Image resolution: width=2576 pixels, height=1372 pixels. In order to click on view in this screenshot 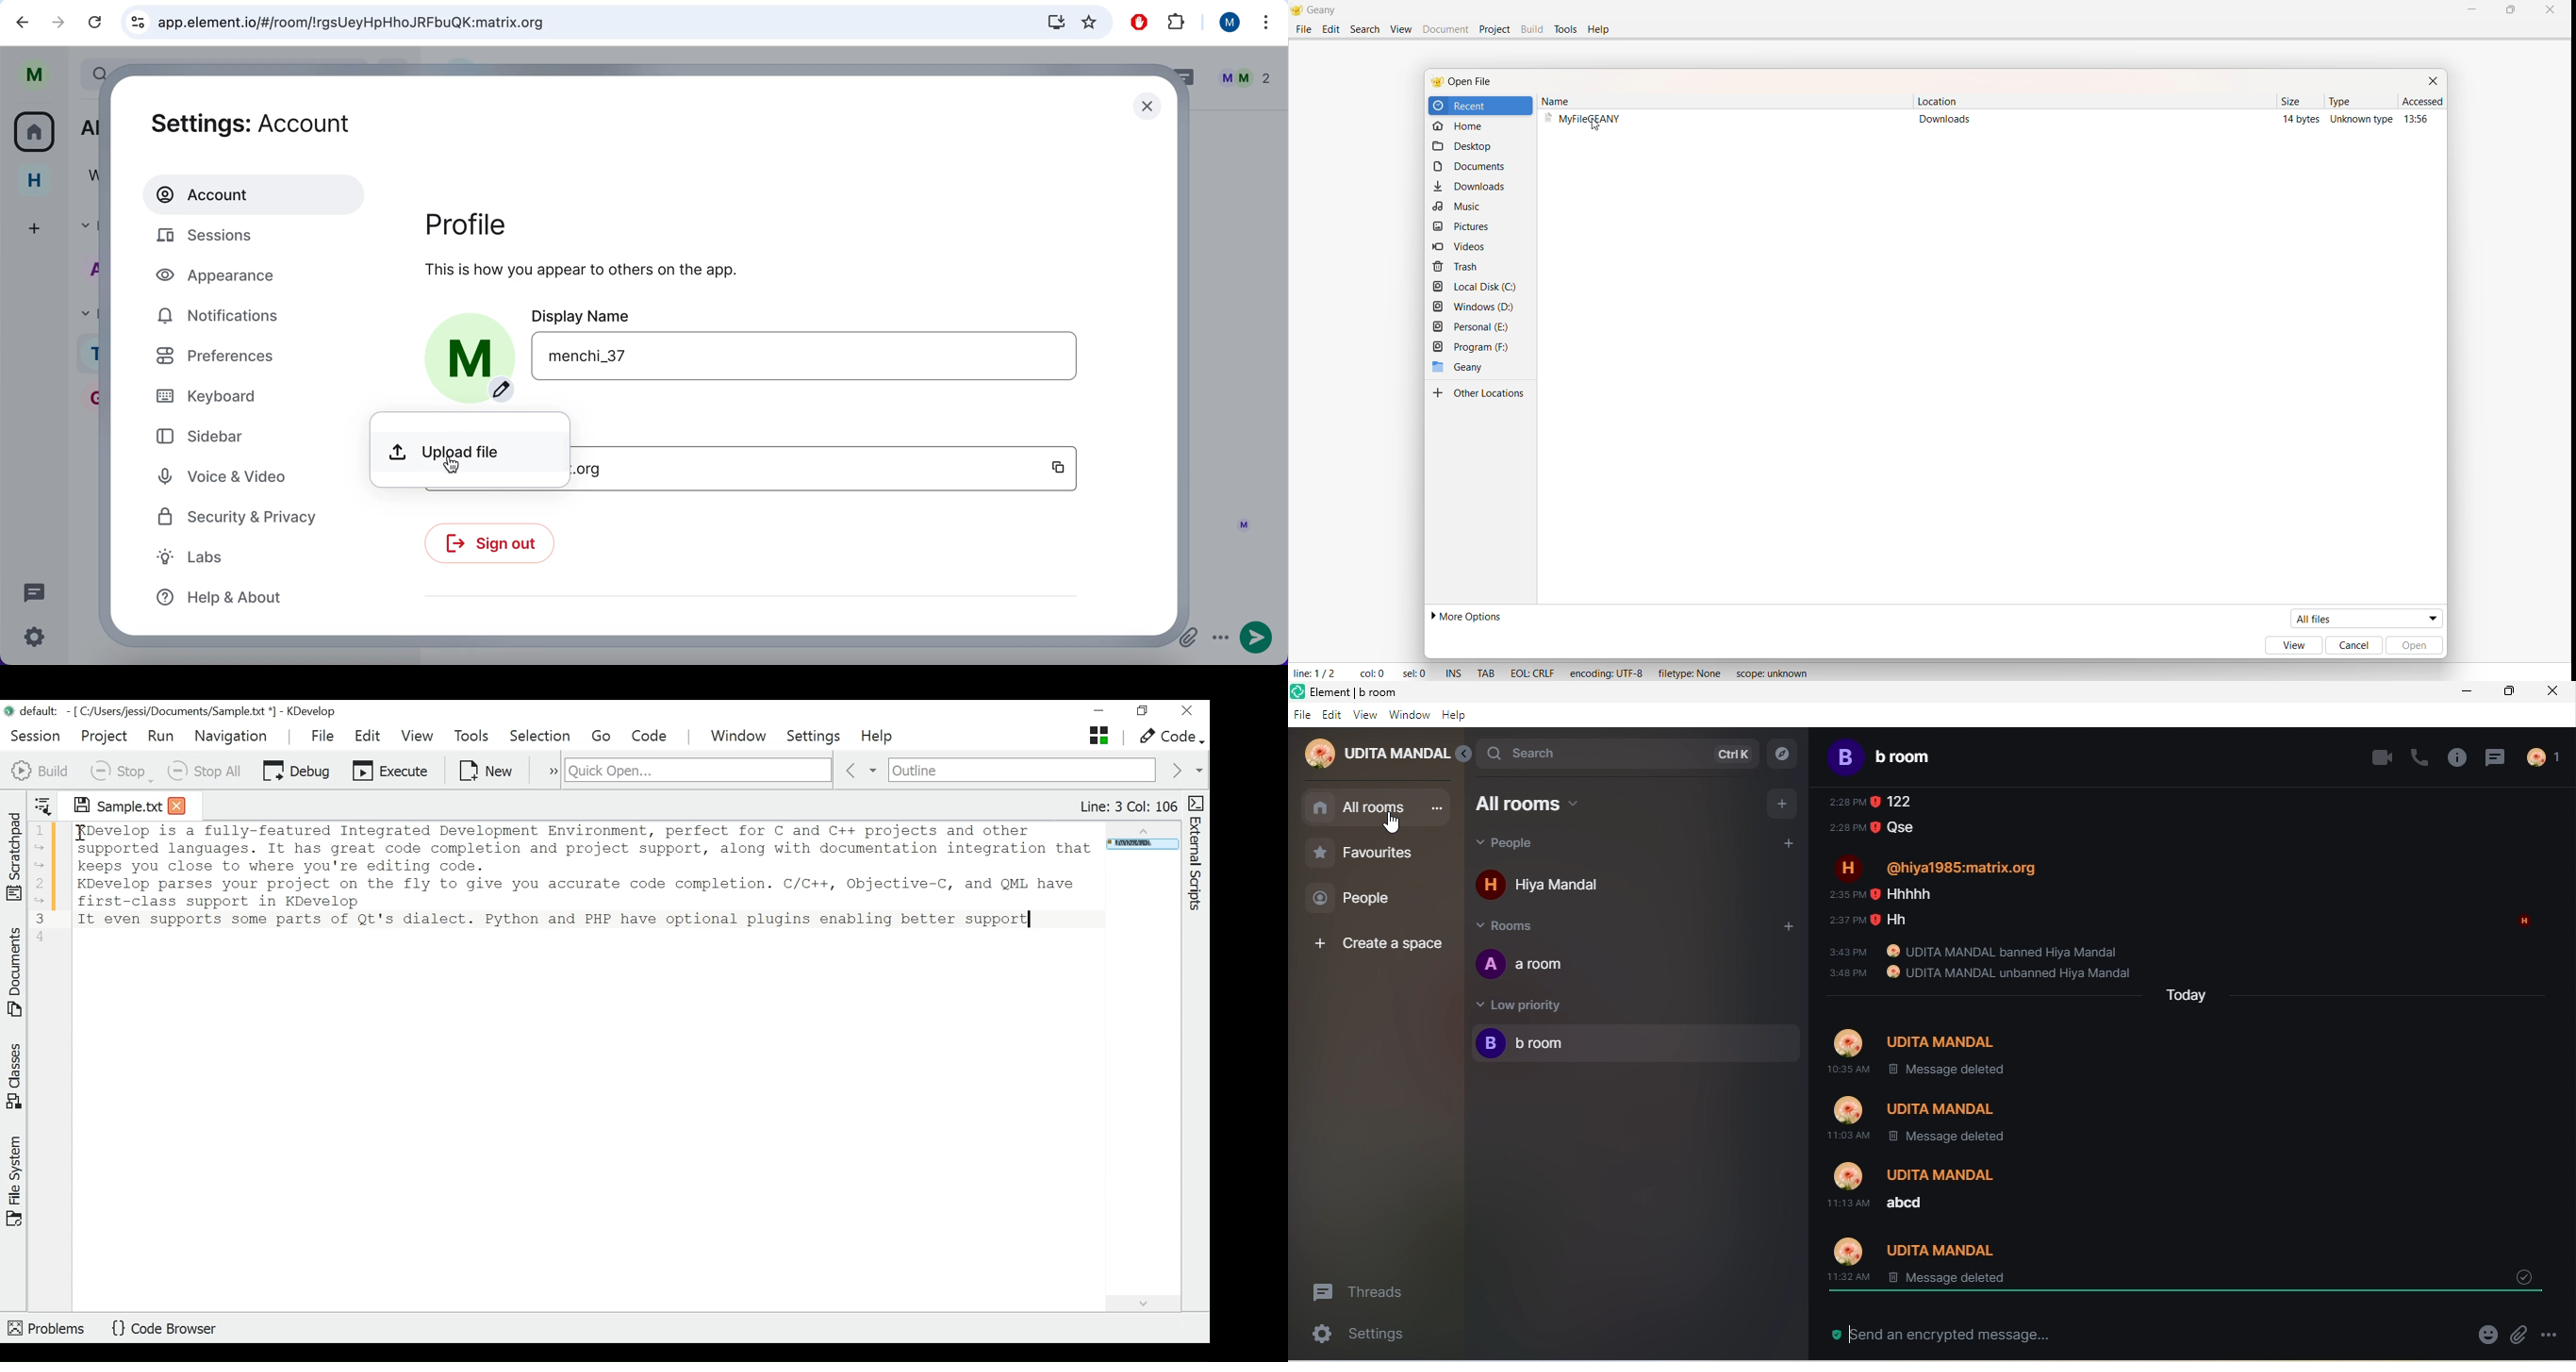, I will do `click(1365, 717)`.